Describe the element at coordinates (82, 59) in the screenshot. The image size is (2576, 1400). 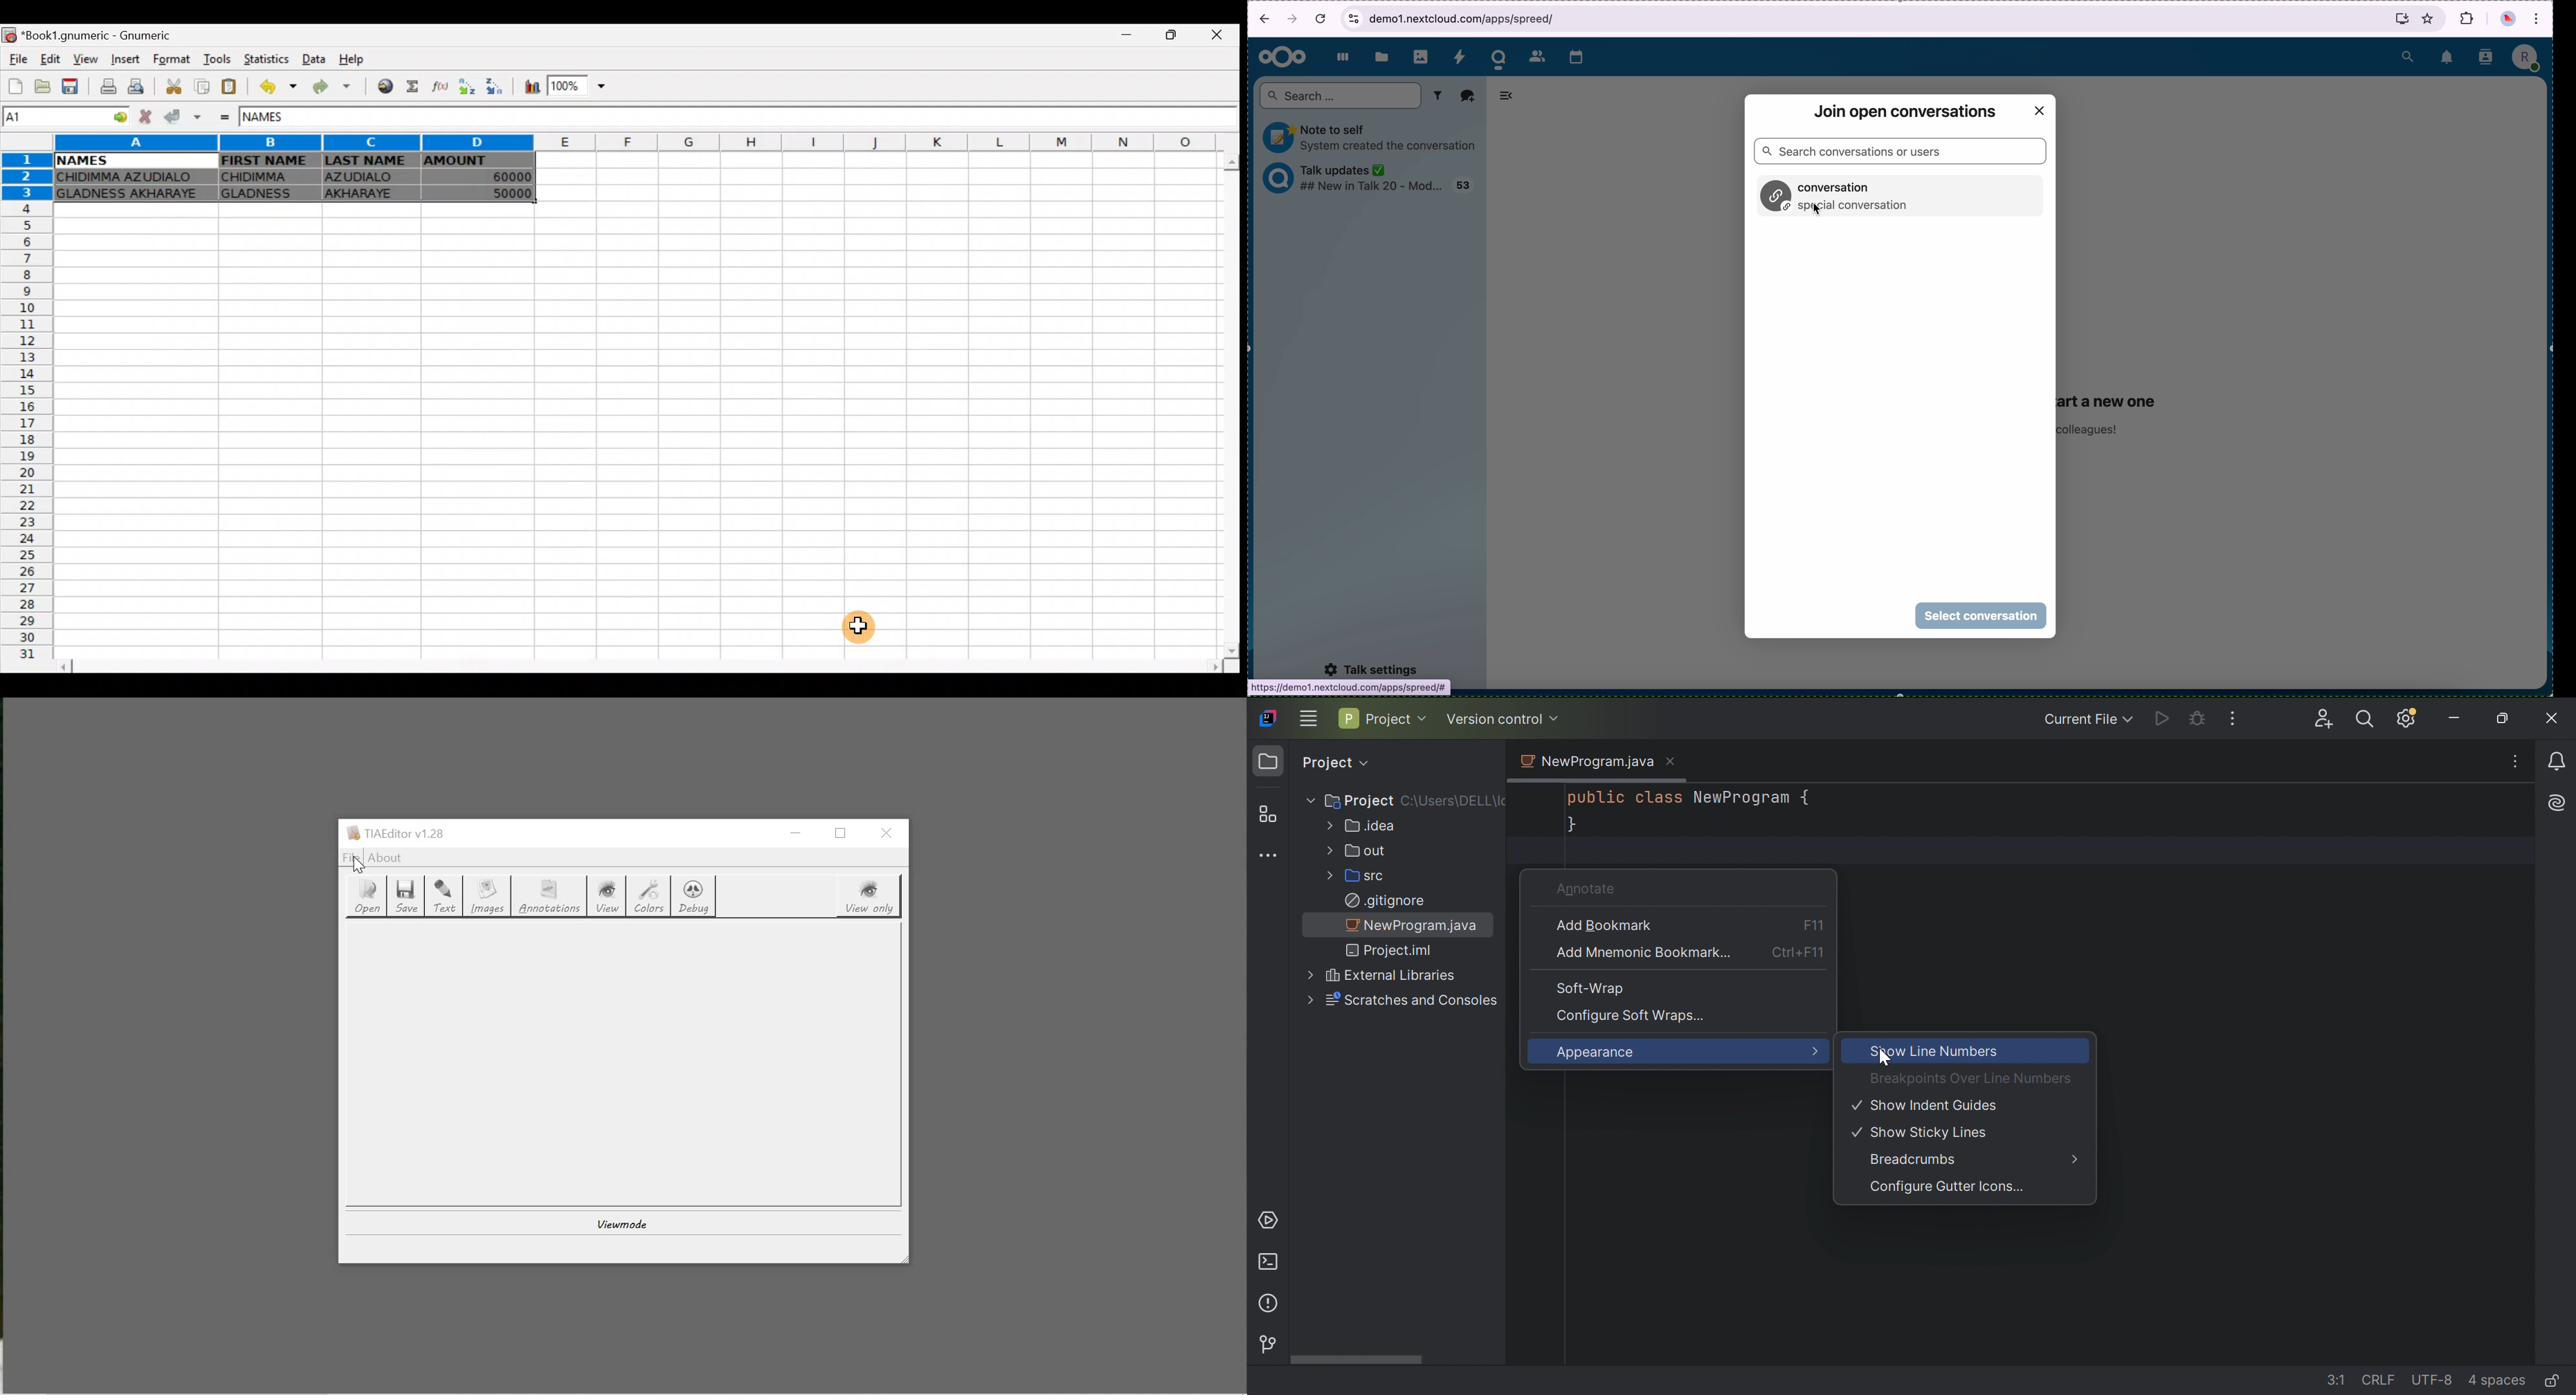
I see `View` at that location.